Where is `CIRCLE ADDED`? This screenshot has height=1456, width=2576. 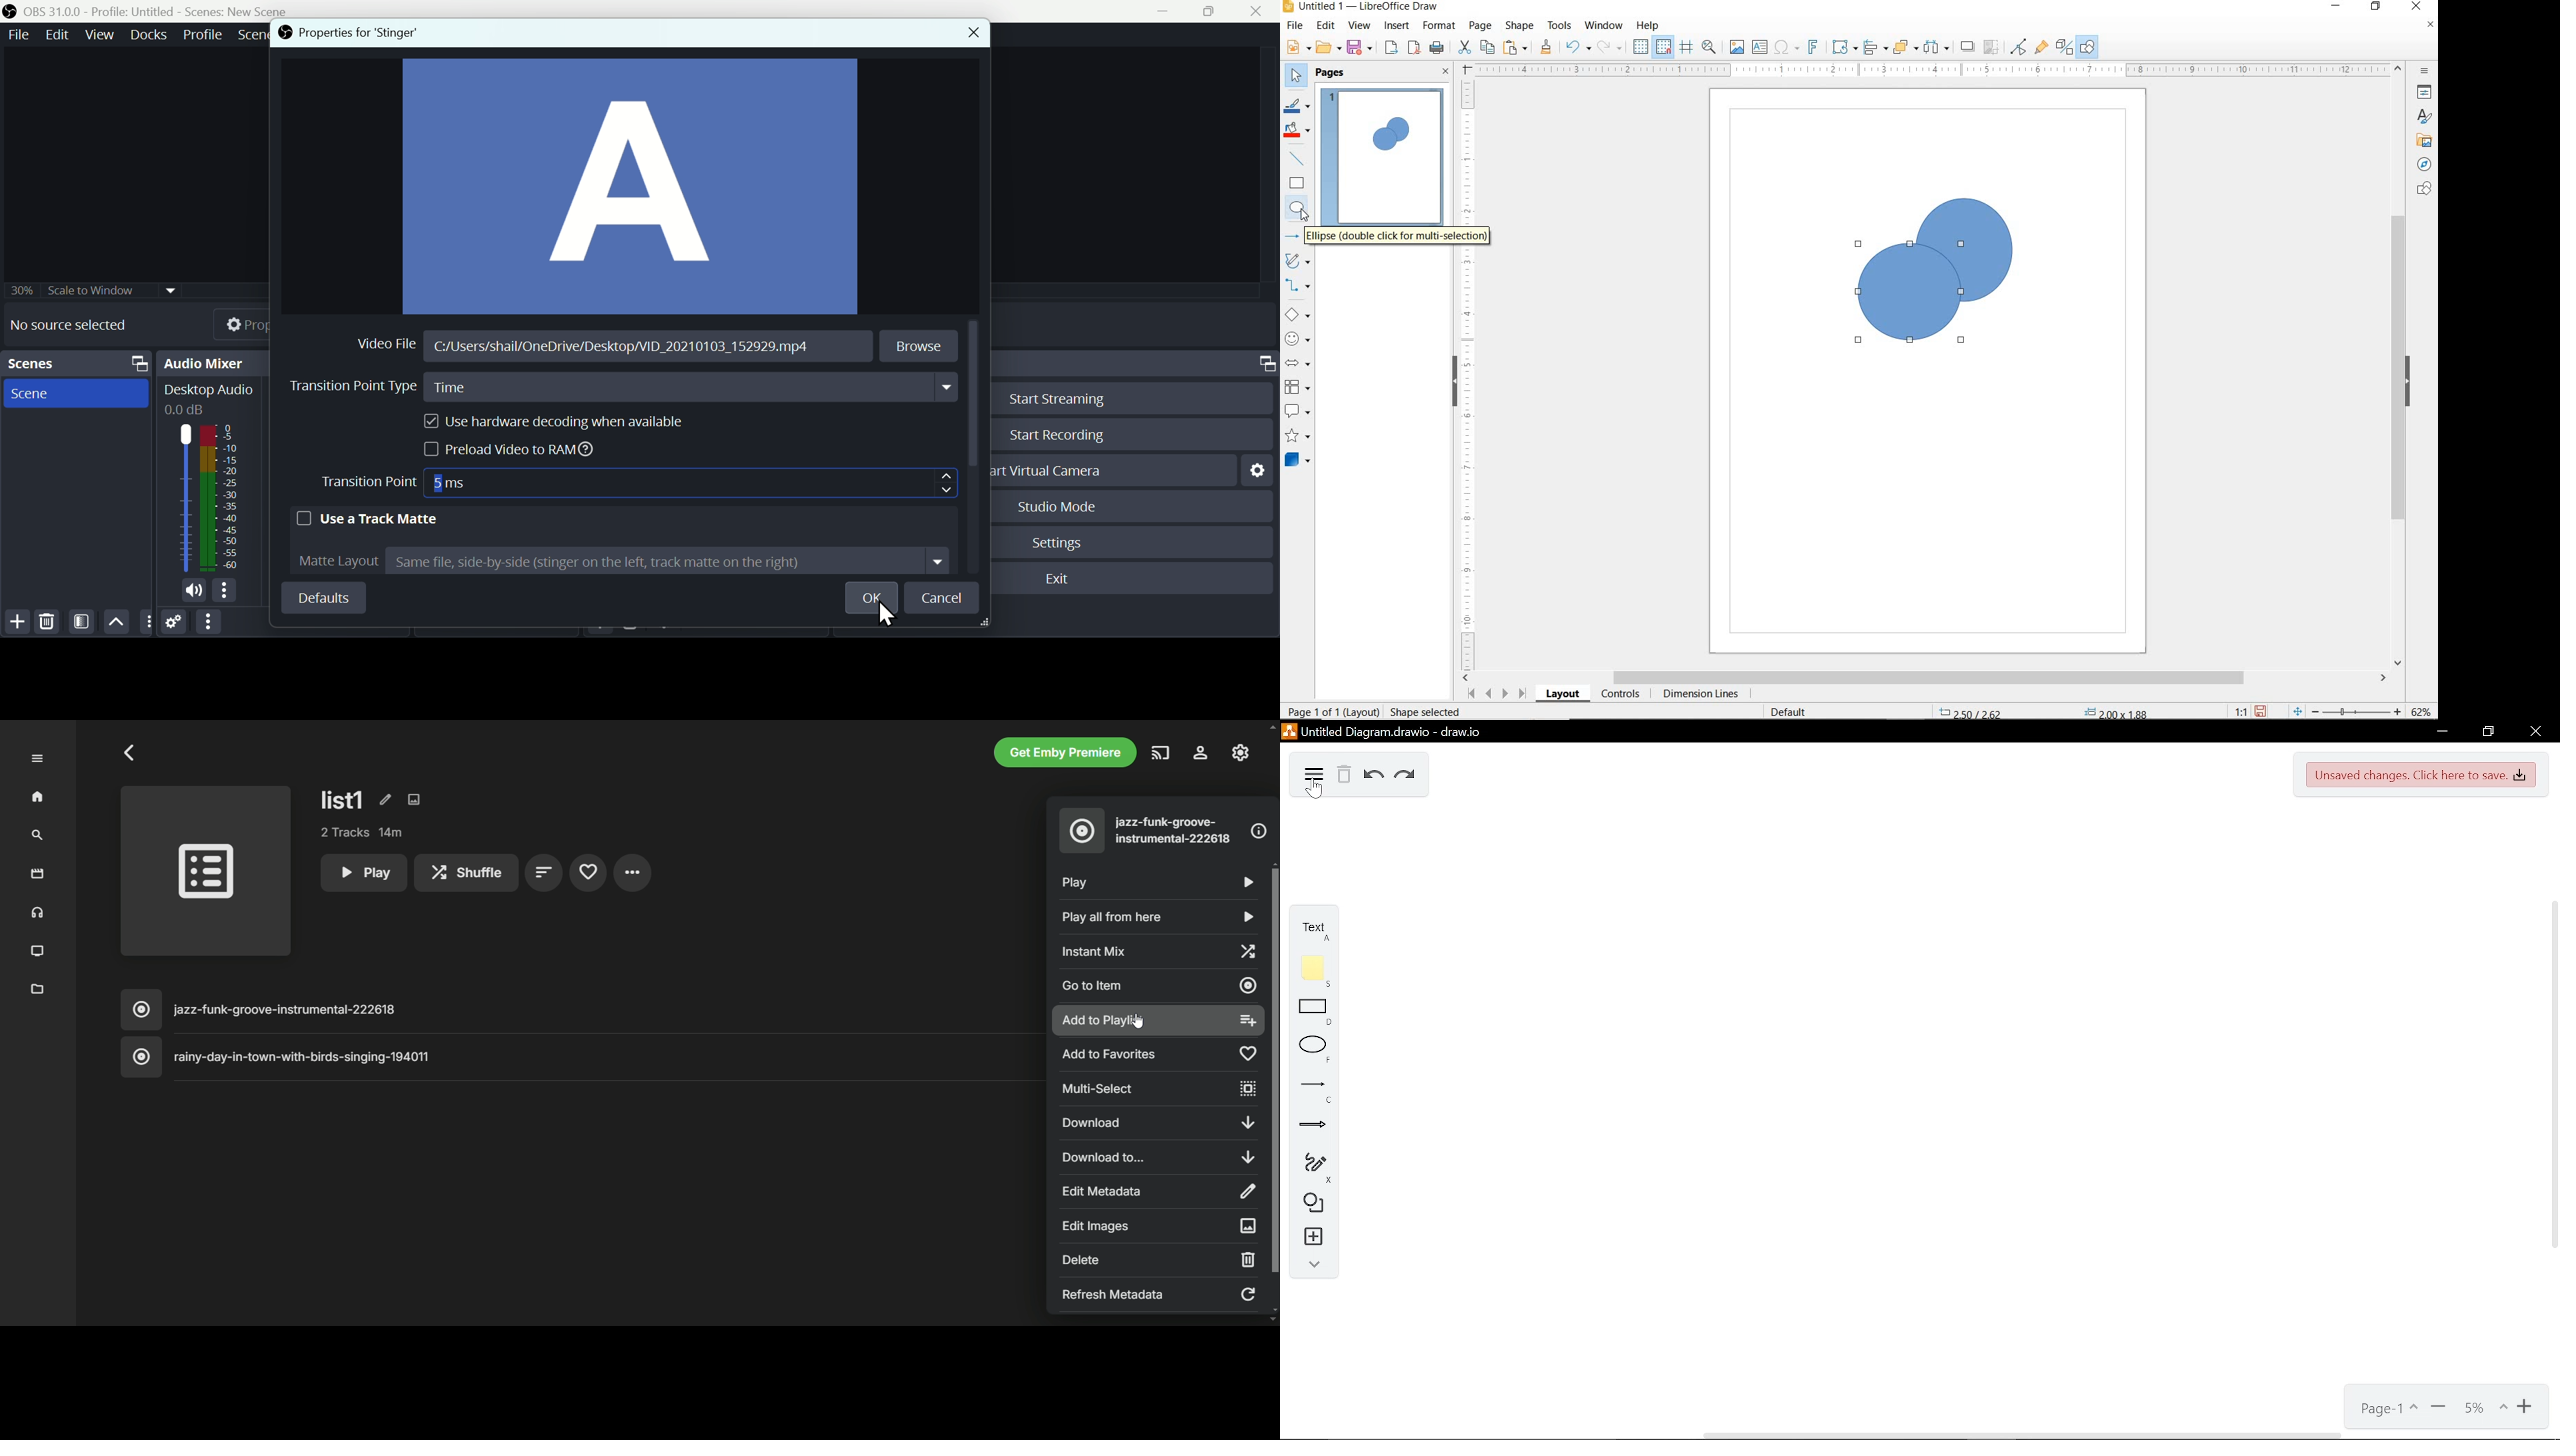 CIRCLE ADDED is located at coordinates (1399, 131).